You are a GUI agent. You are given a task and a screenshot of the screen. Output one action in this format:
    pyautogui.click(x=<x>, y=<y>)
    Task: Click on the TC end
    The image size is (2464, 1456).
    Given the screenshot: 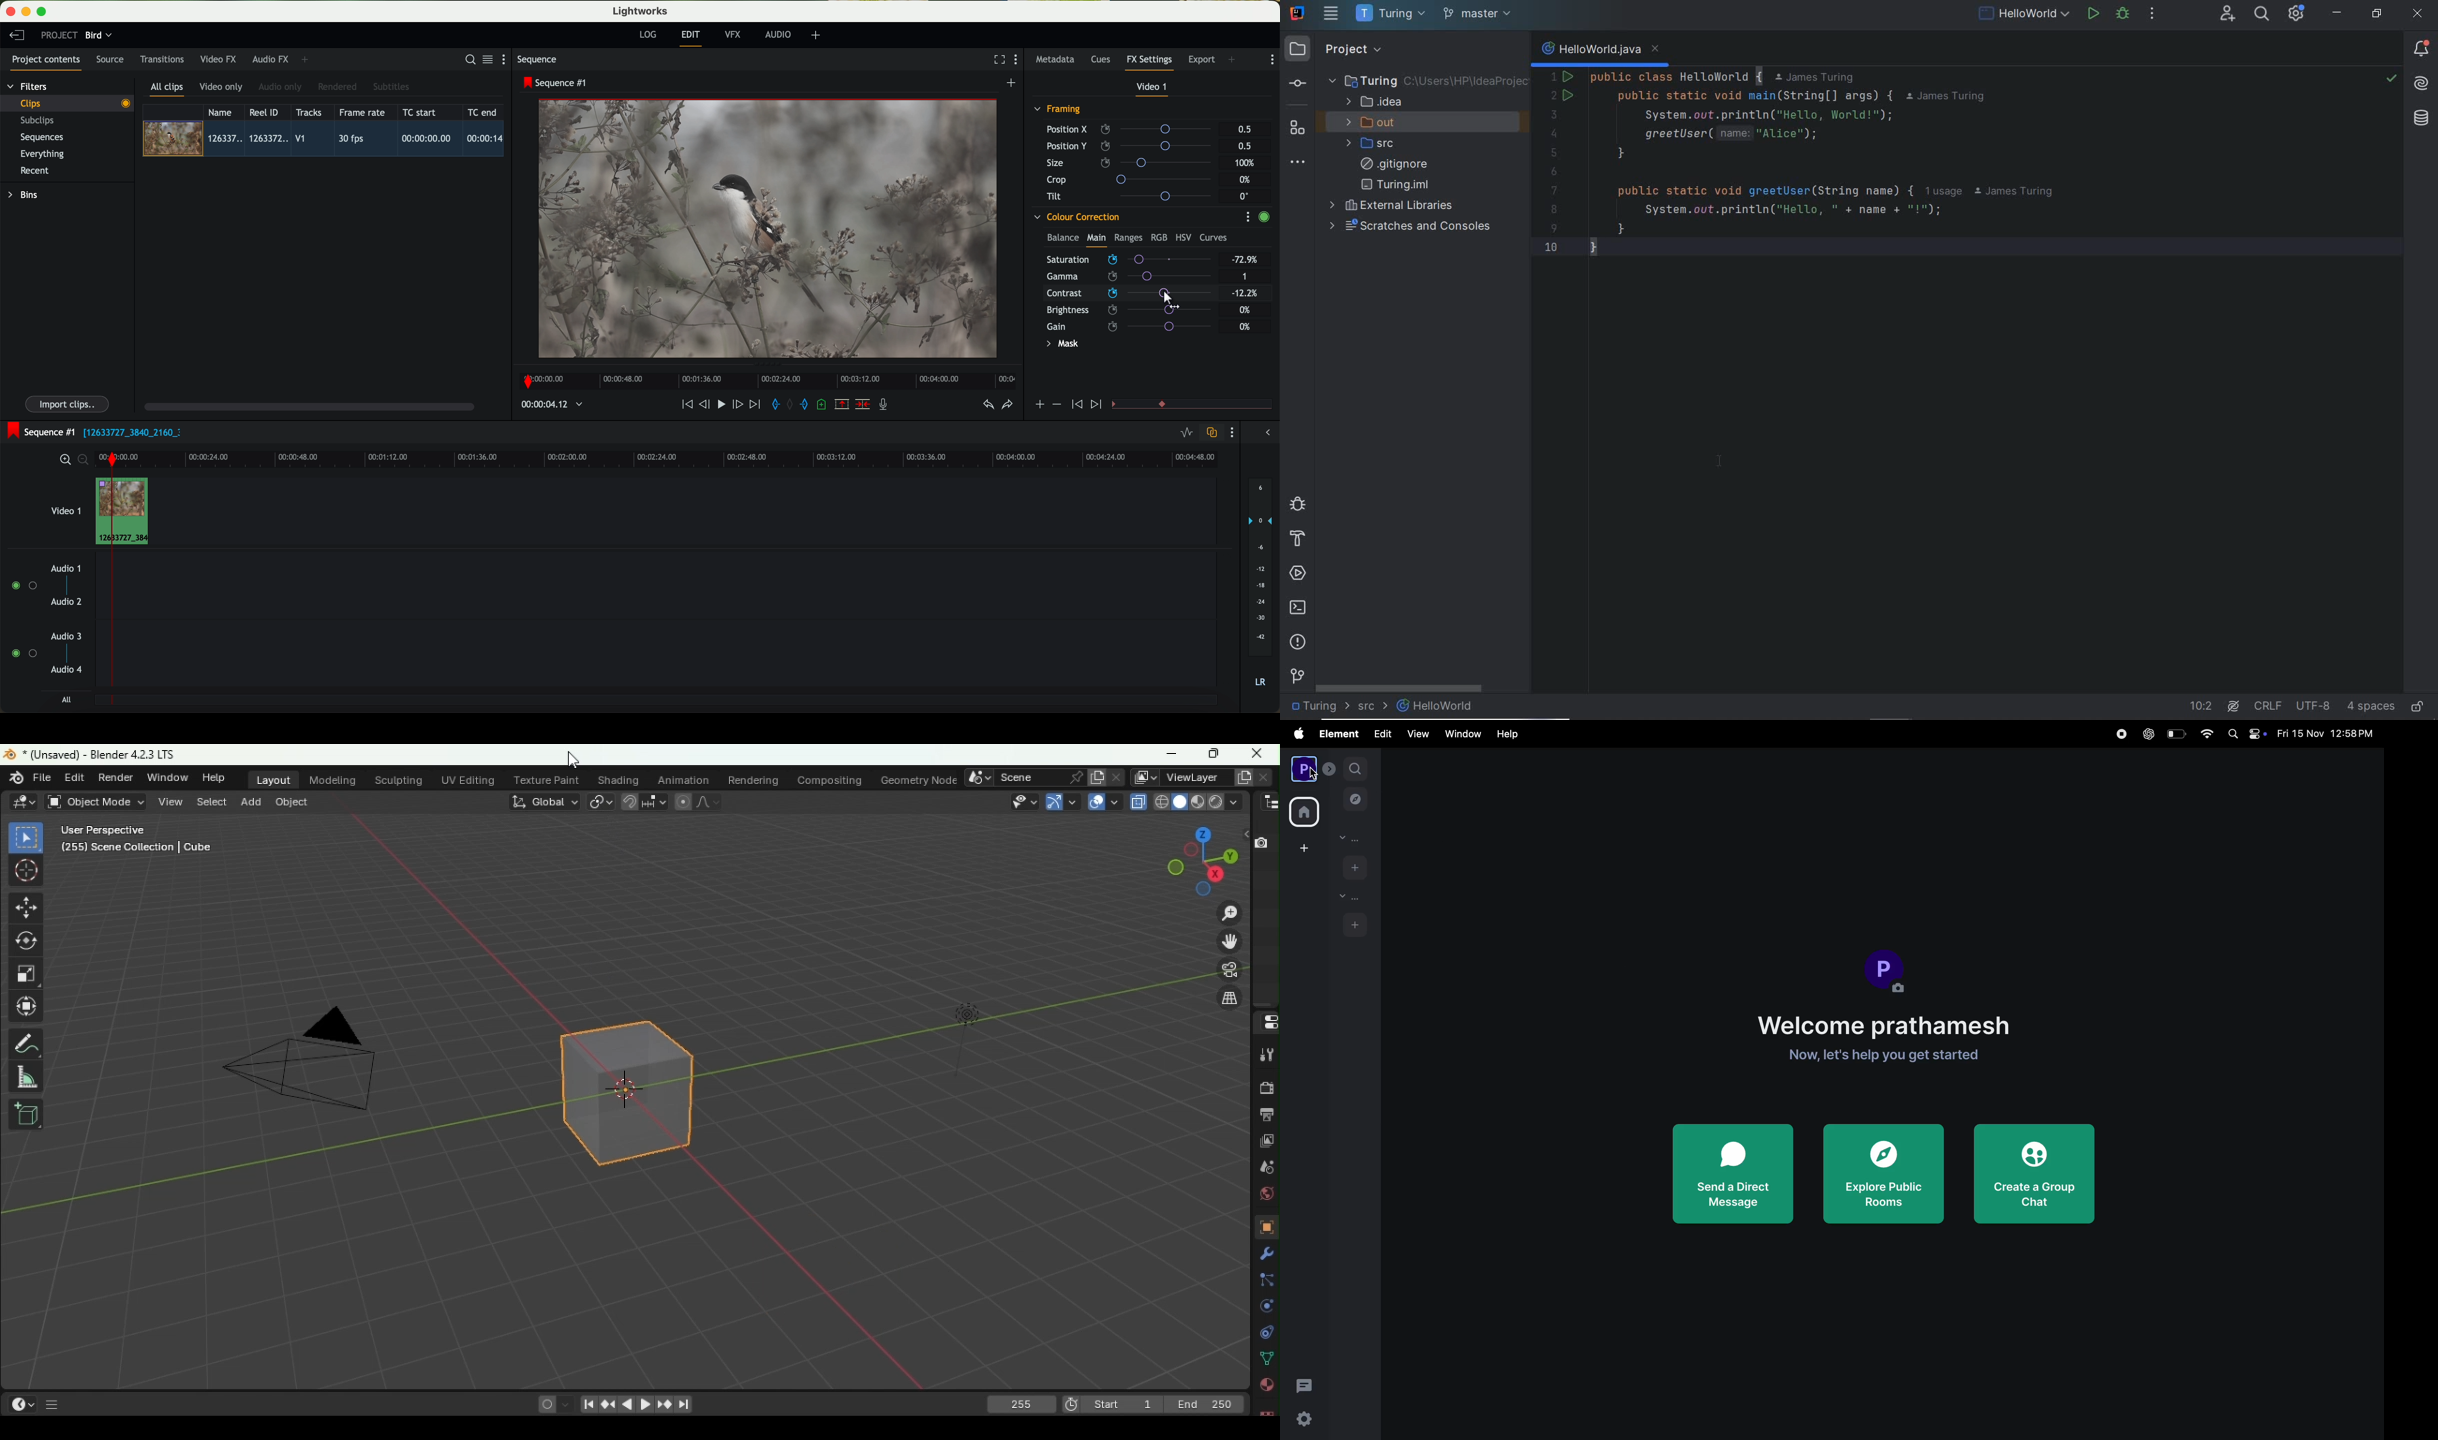 What is the action you would take?
    pyautogui.click(x=483, y=112)
    